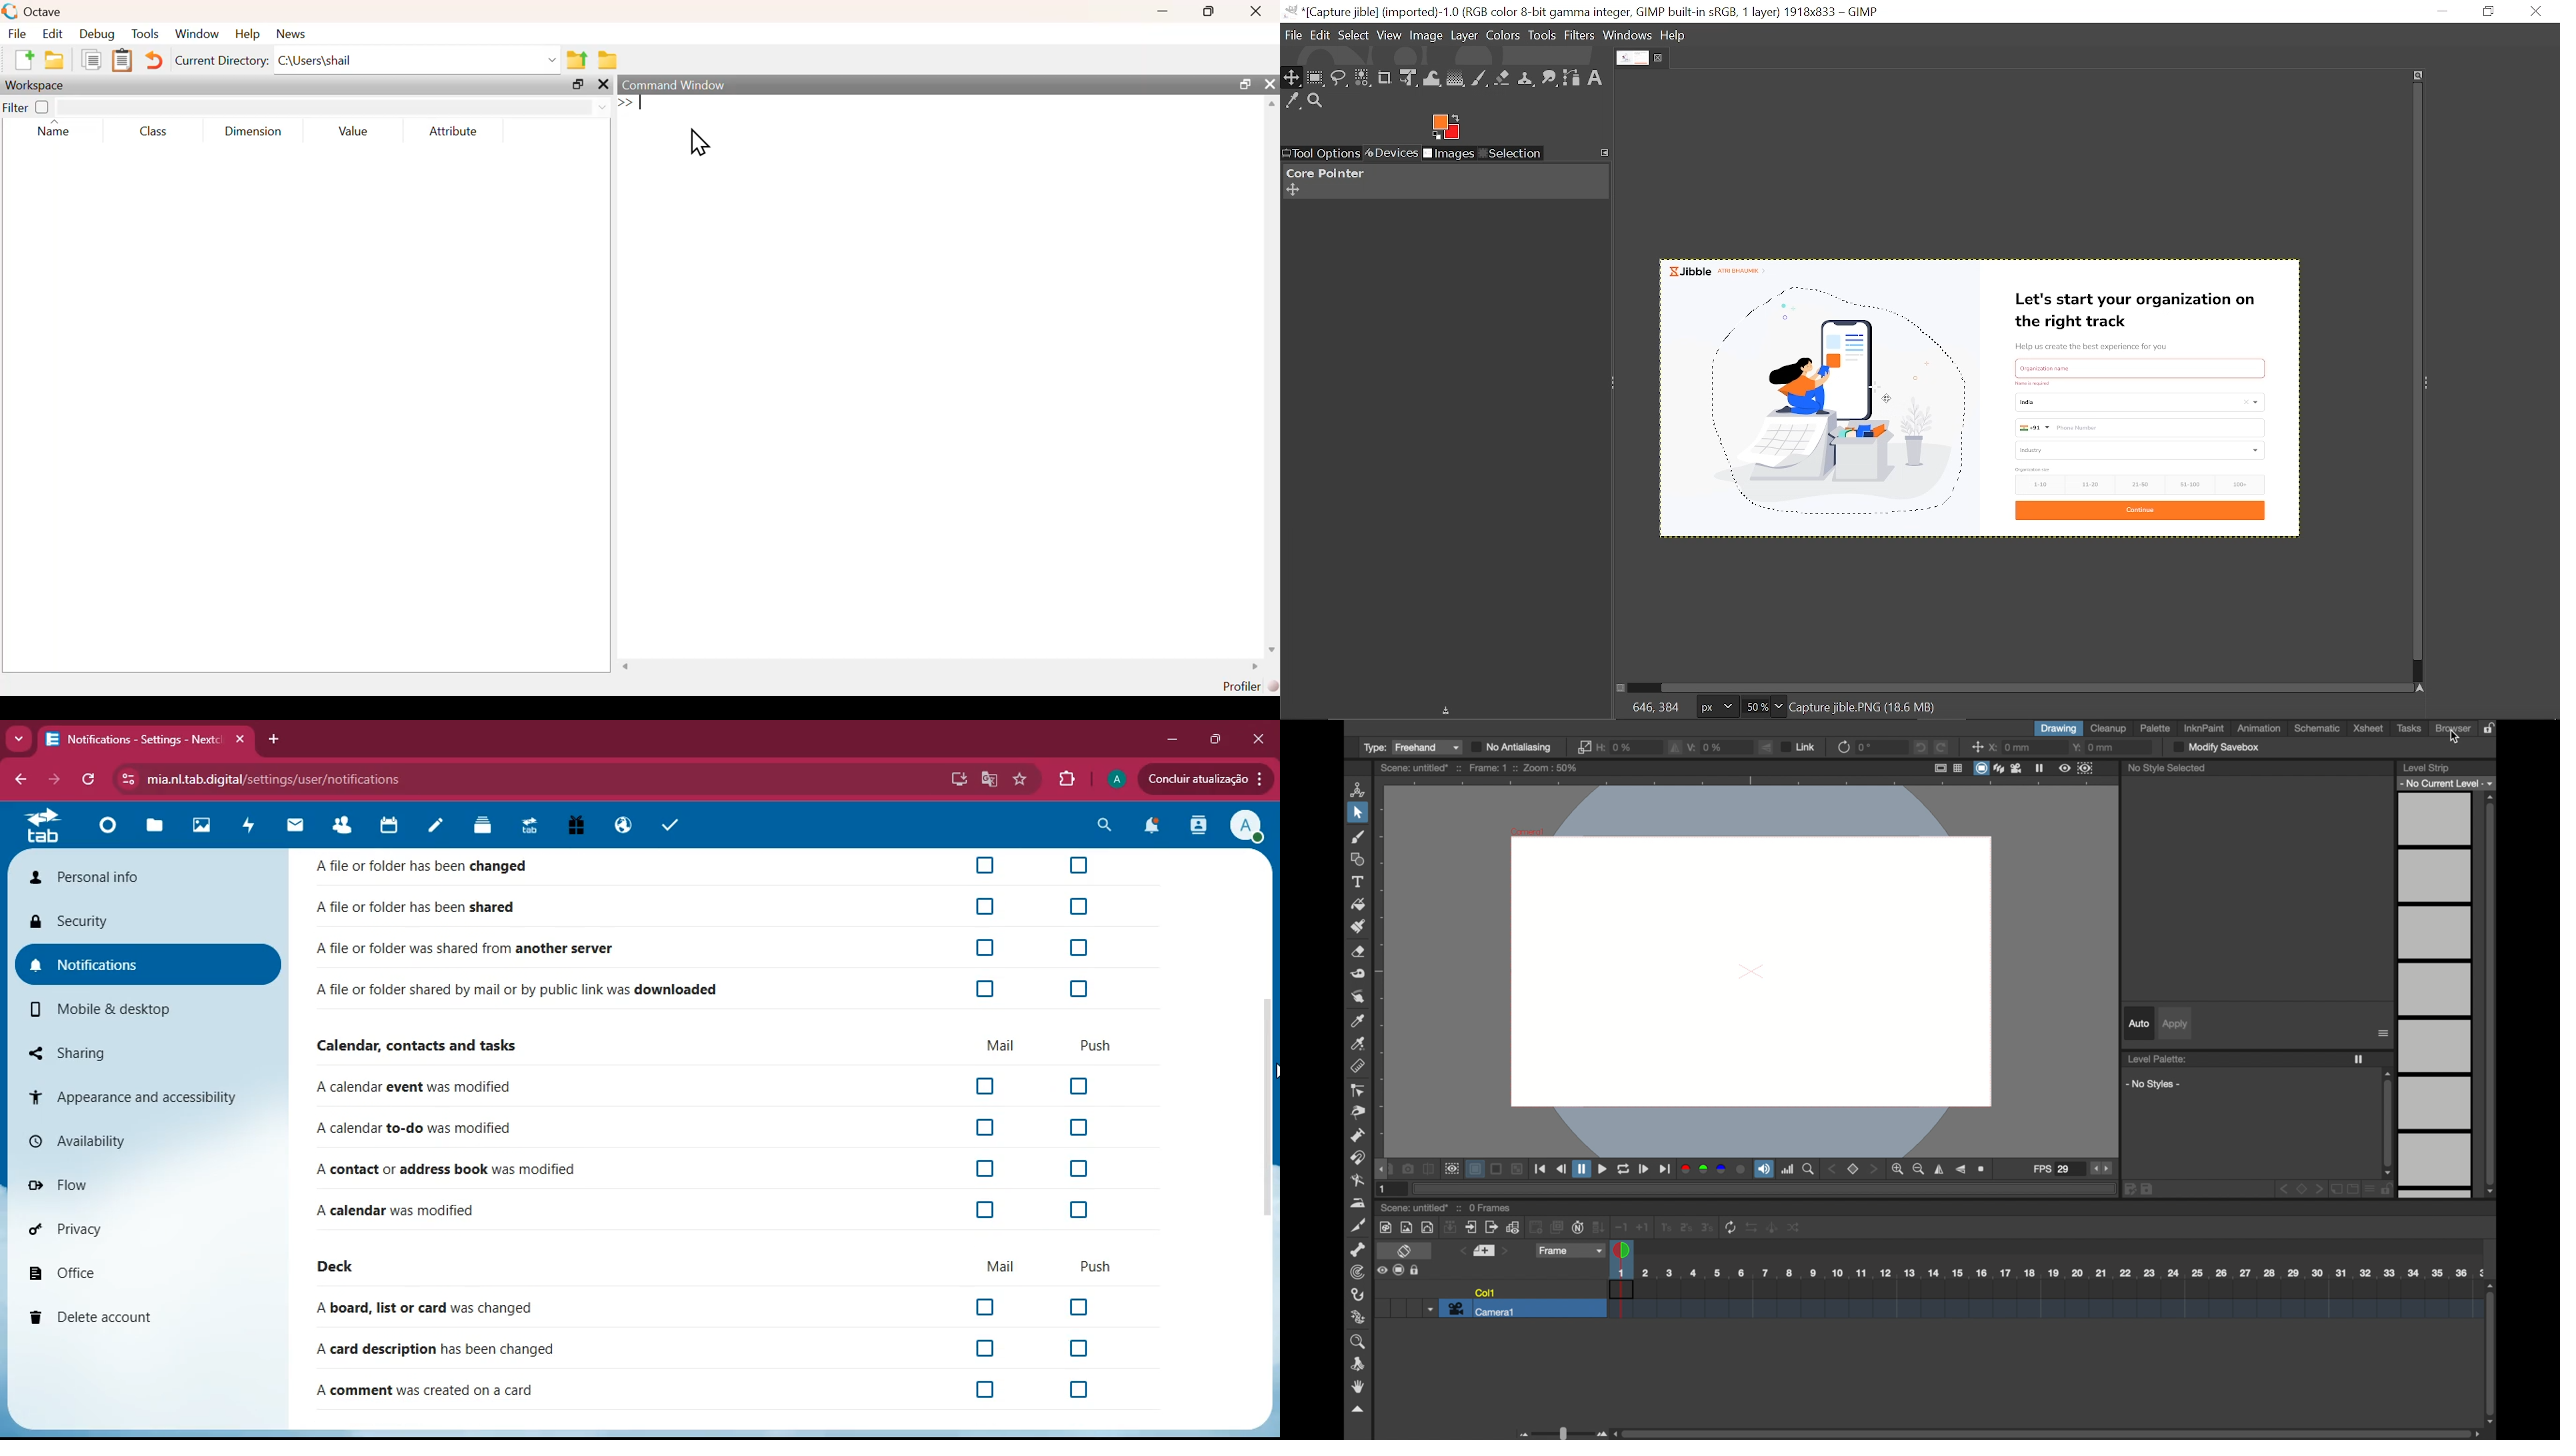  I want to click on scroll box, so click(2387, 1123).